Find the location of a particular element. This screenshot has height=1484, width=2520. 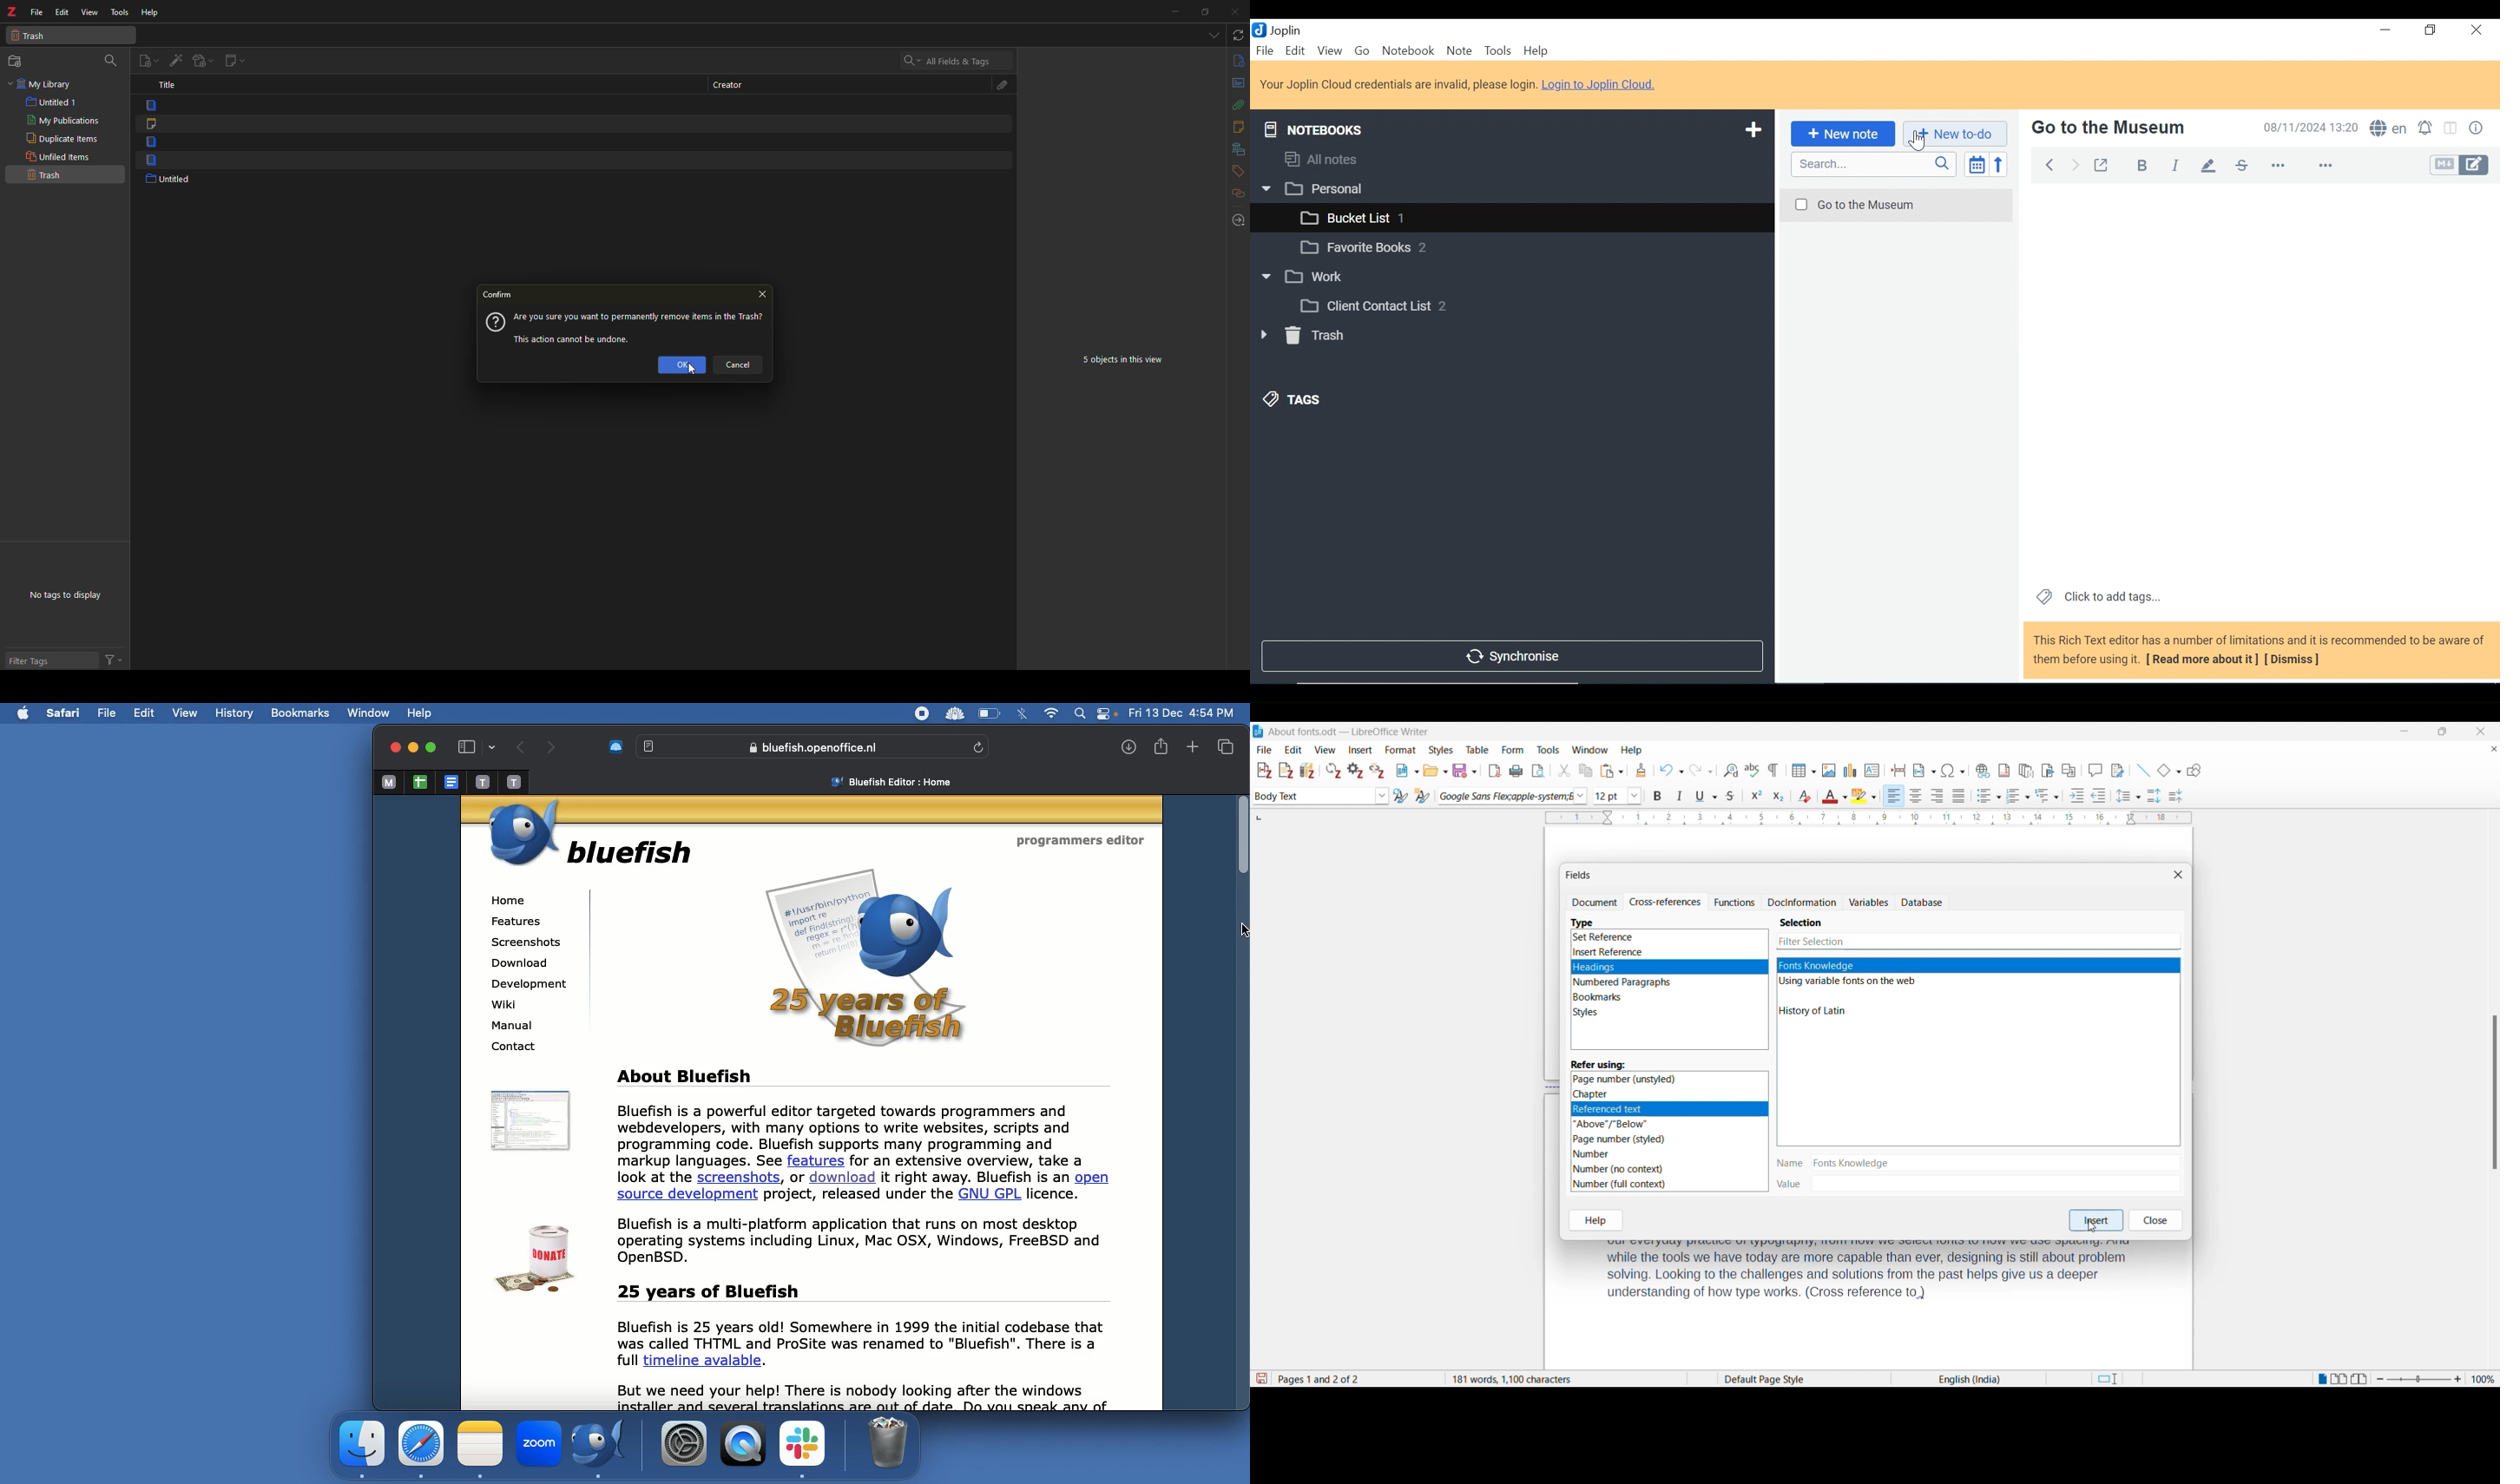

Window is located at coordinates (370, 712).